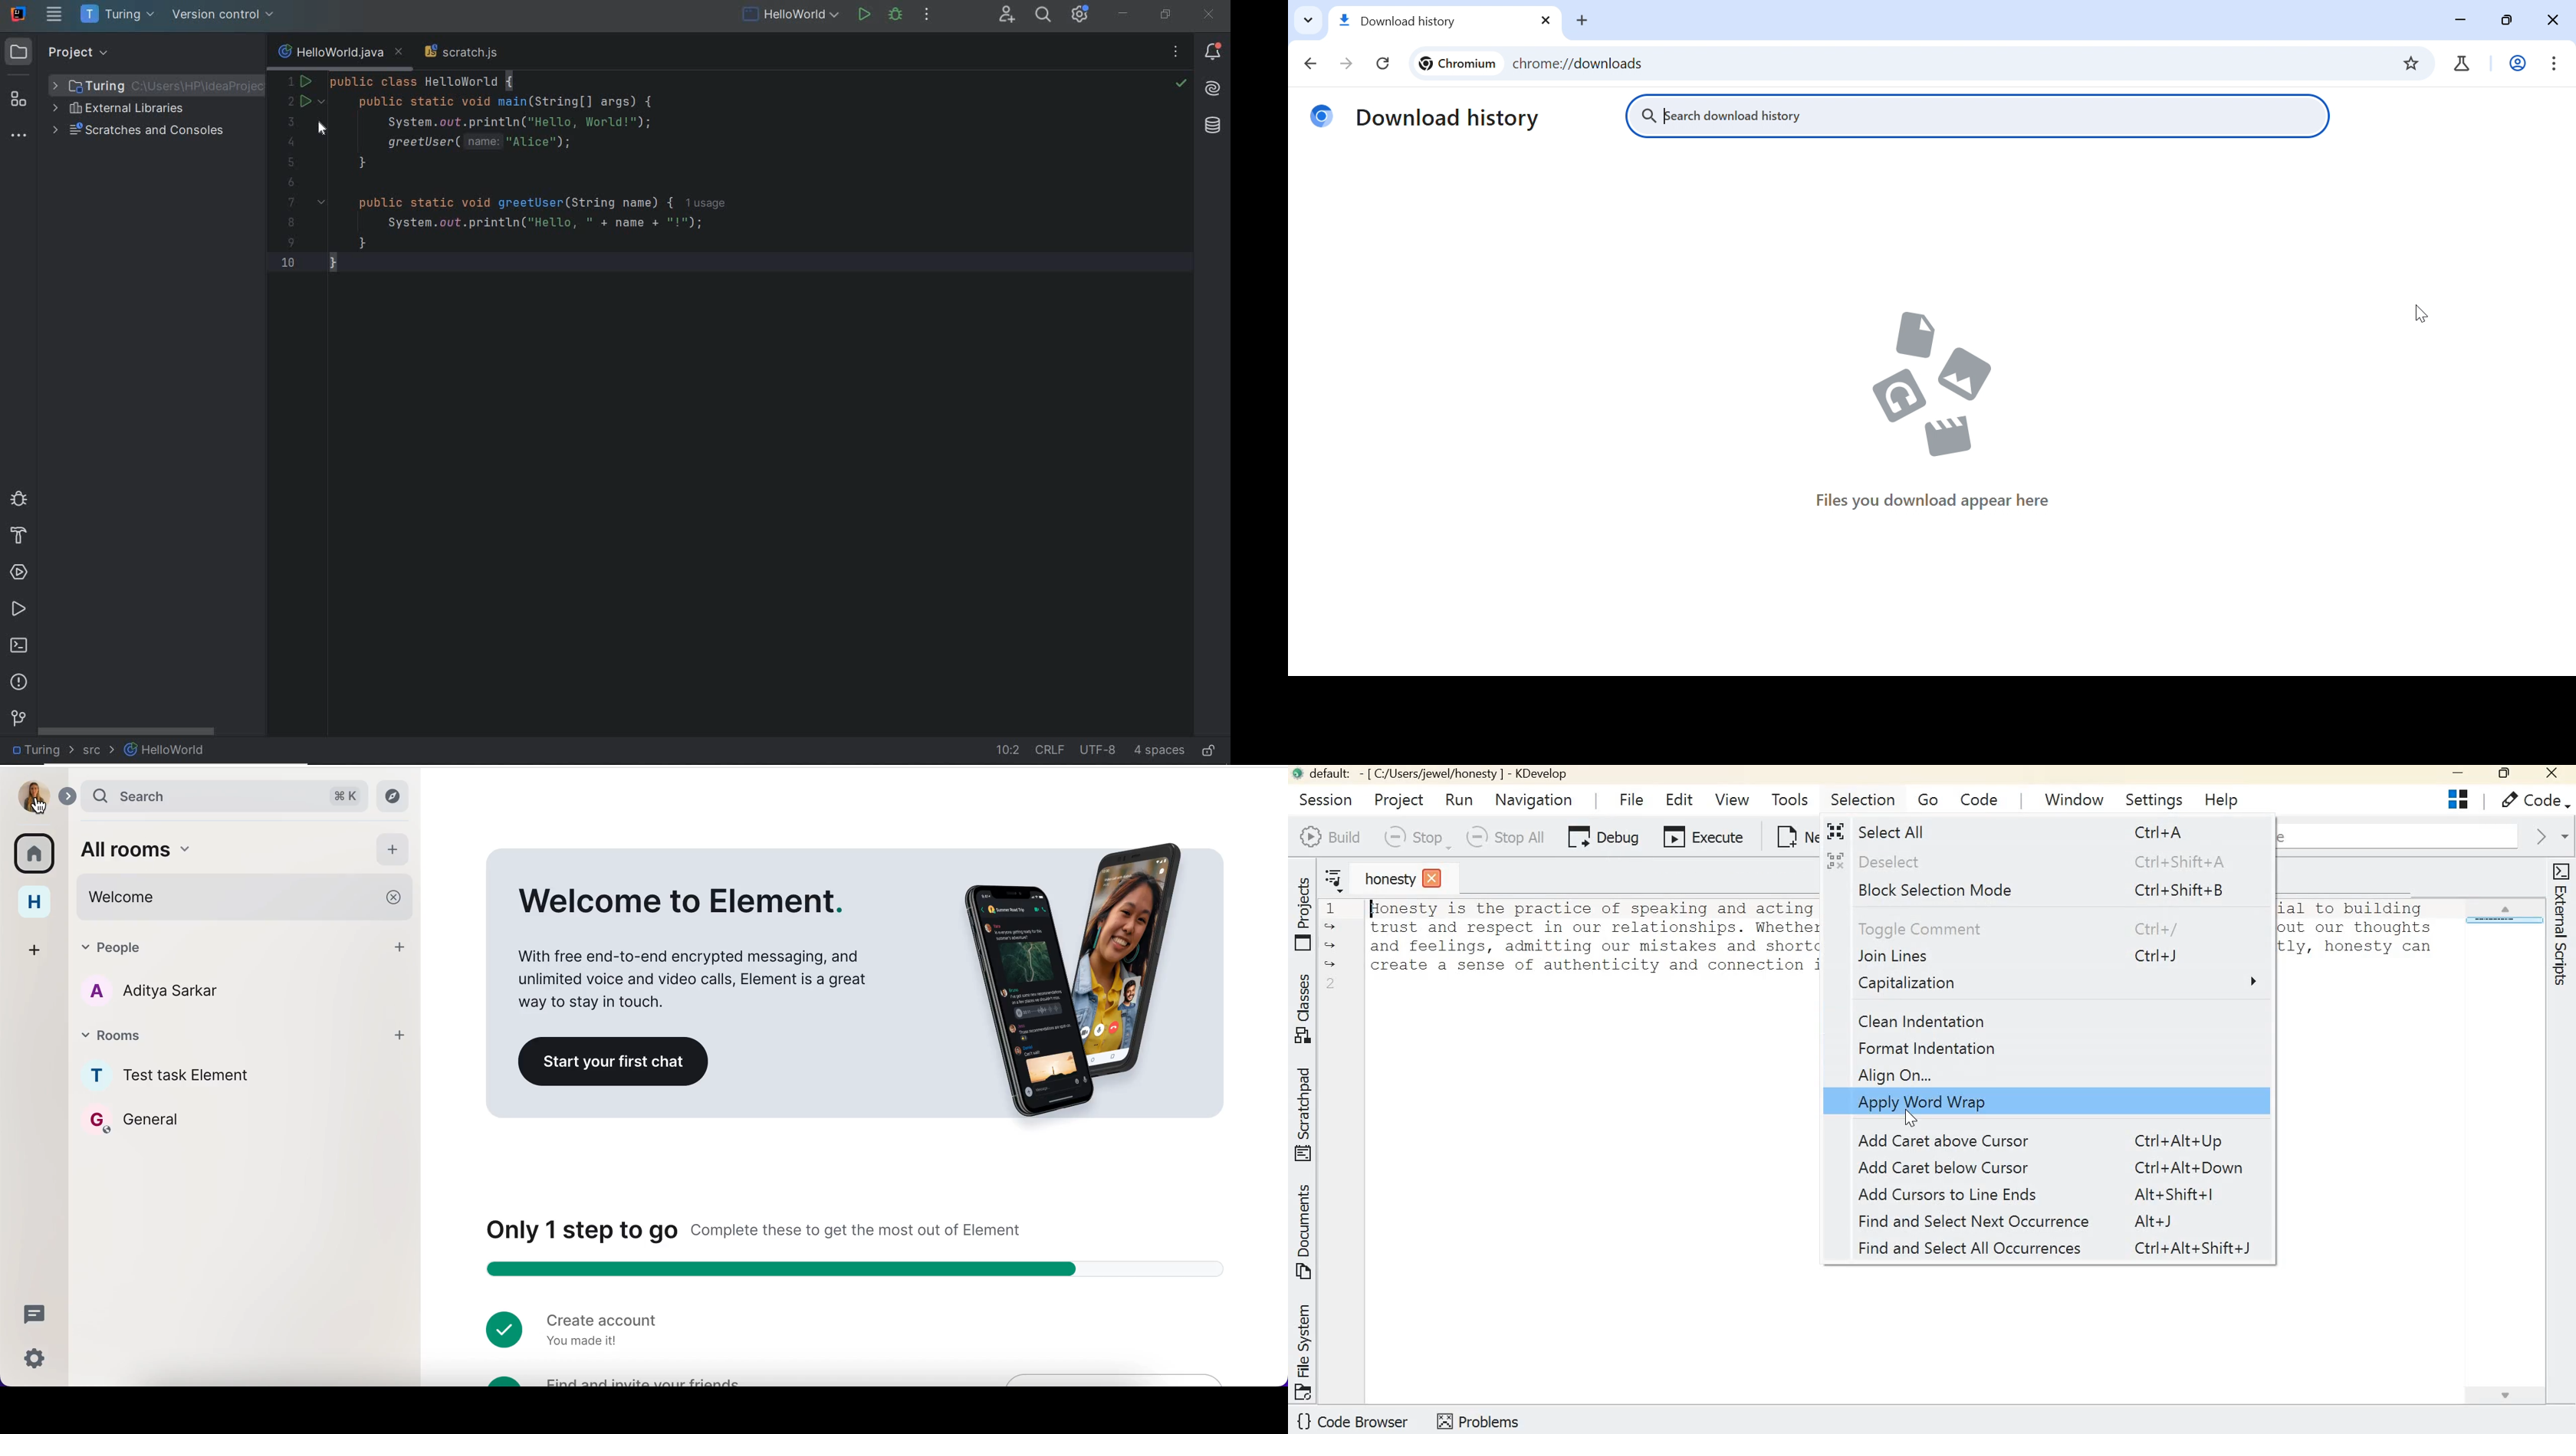 The width and height of the screenshot is (2576, 1456). I want to click on Execute current launch, so click(1703, 839).